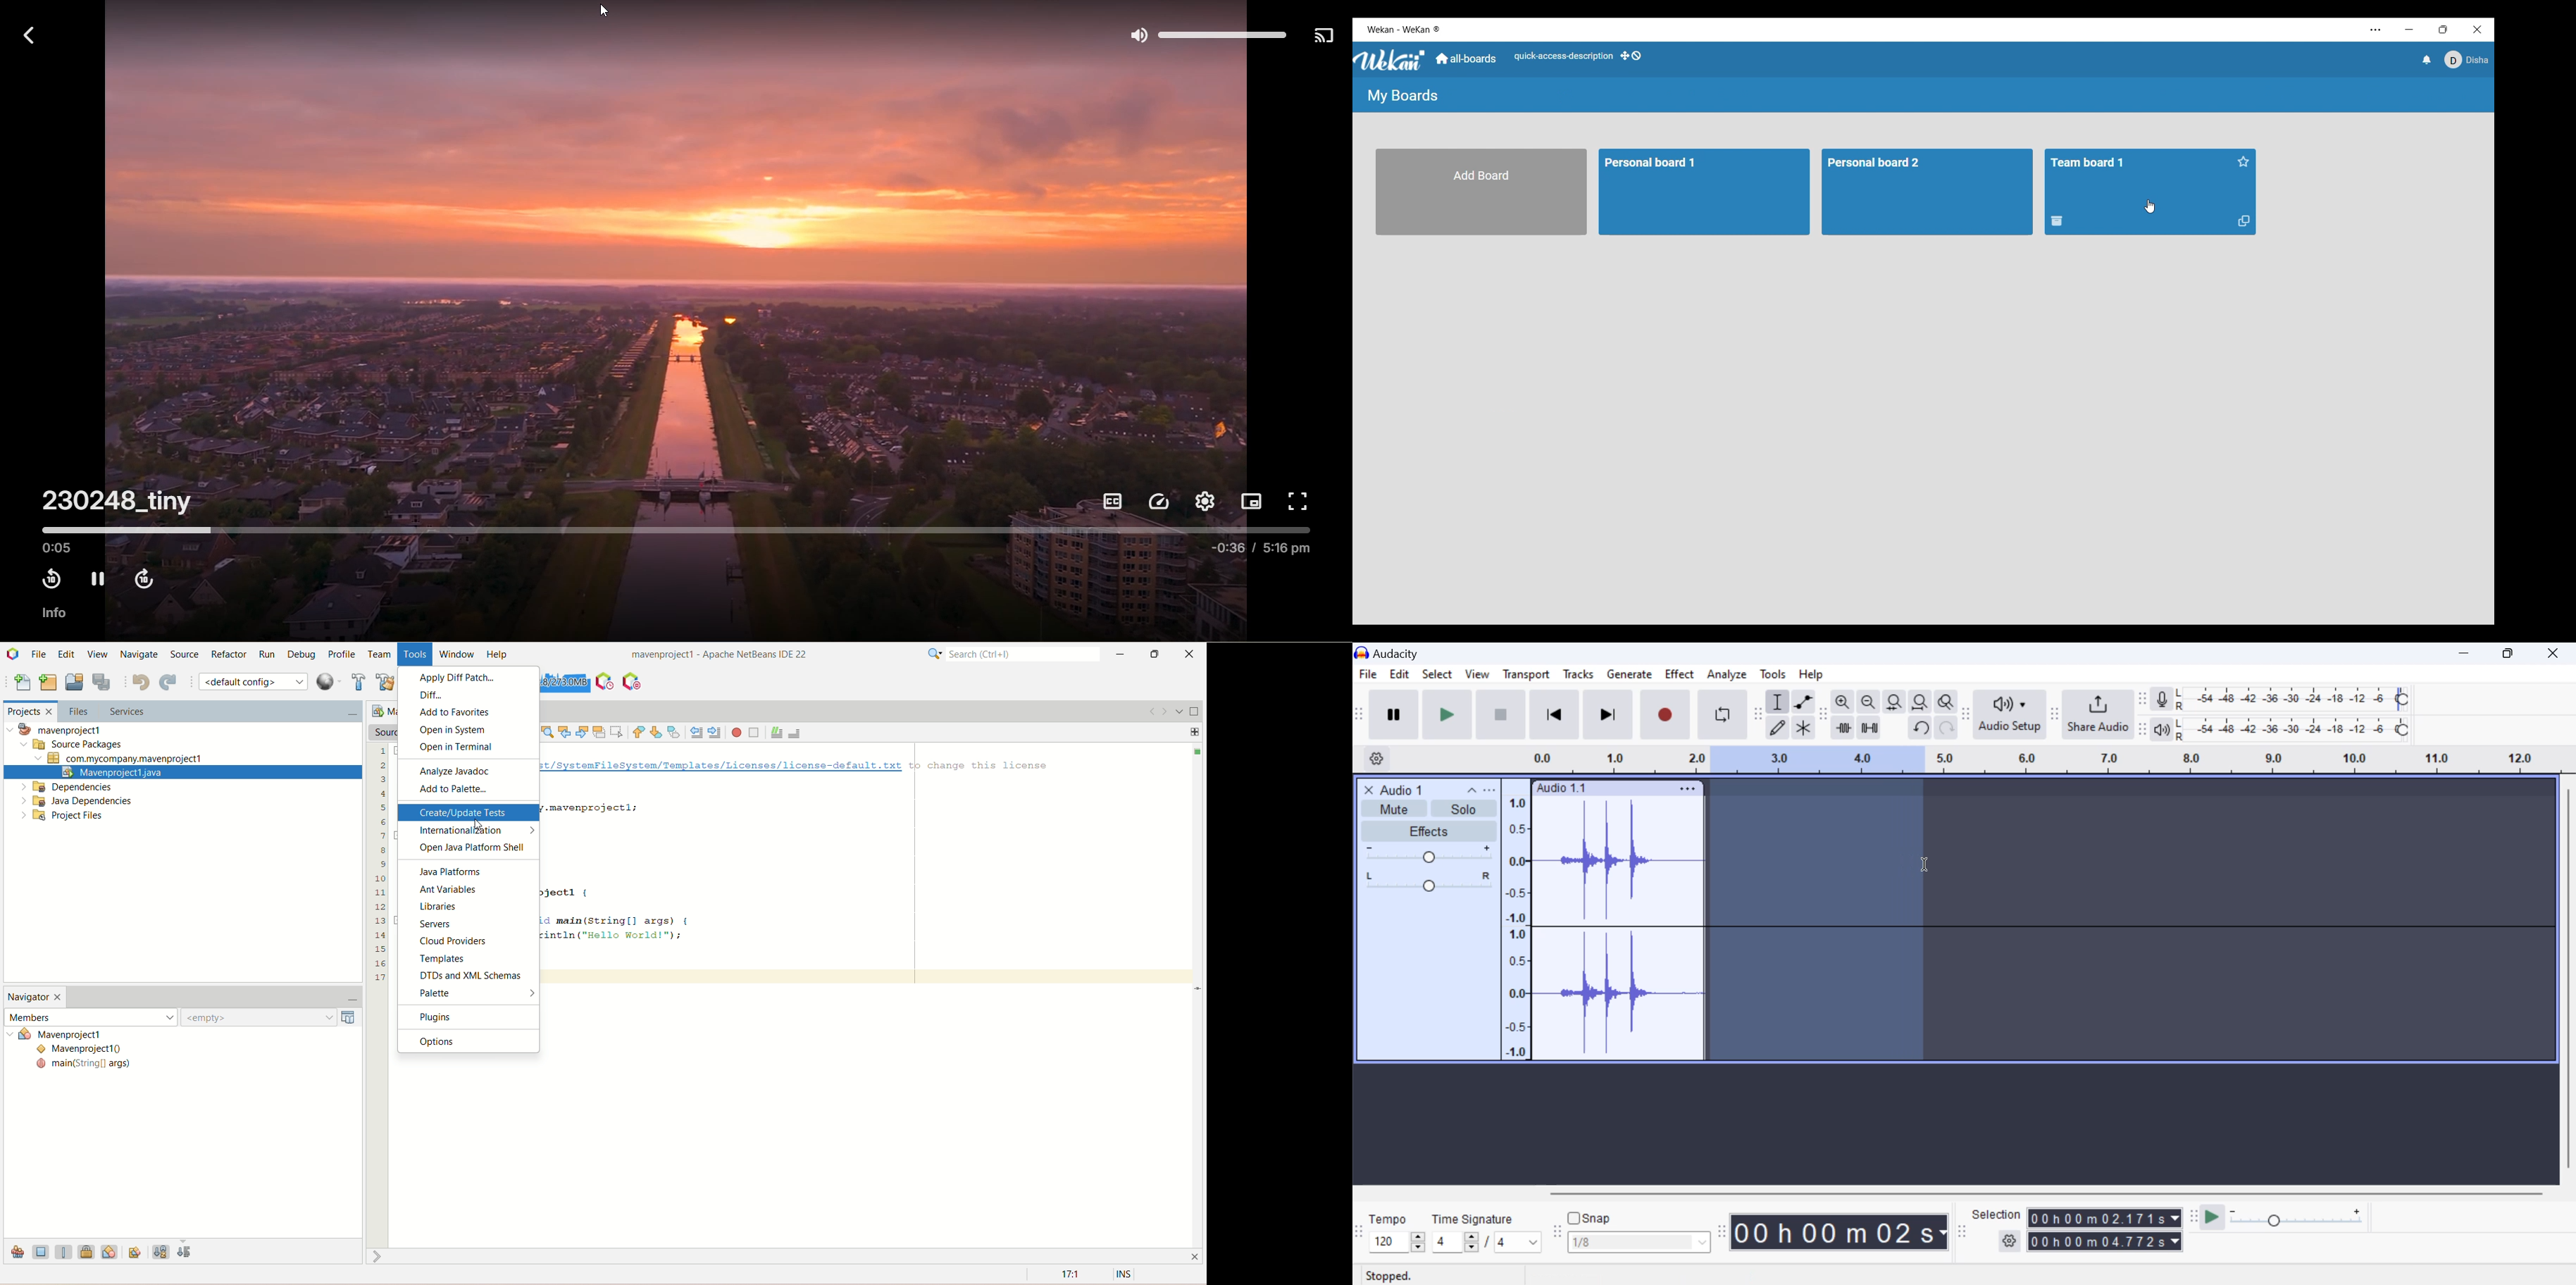  What do you see at coordinates (119, 500) in the screenshot?
I see `230248_tiny` at bounding box center [119, 500].